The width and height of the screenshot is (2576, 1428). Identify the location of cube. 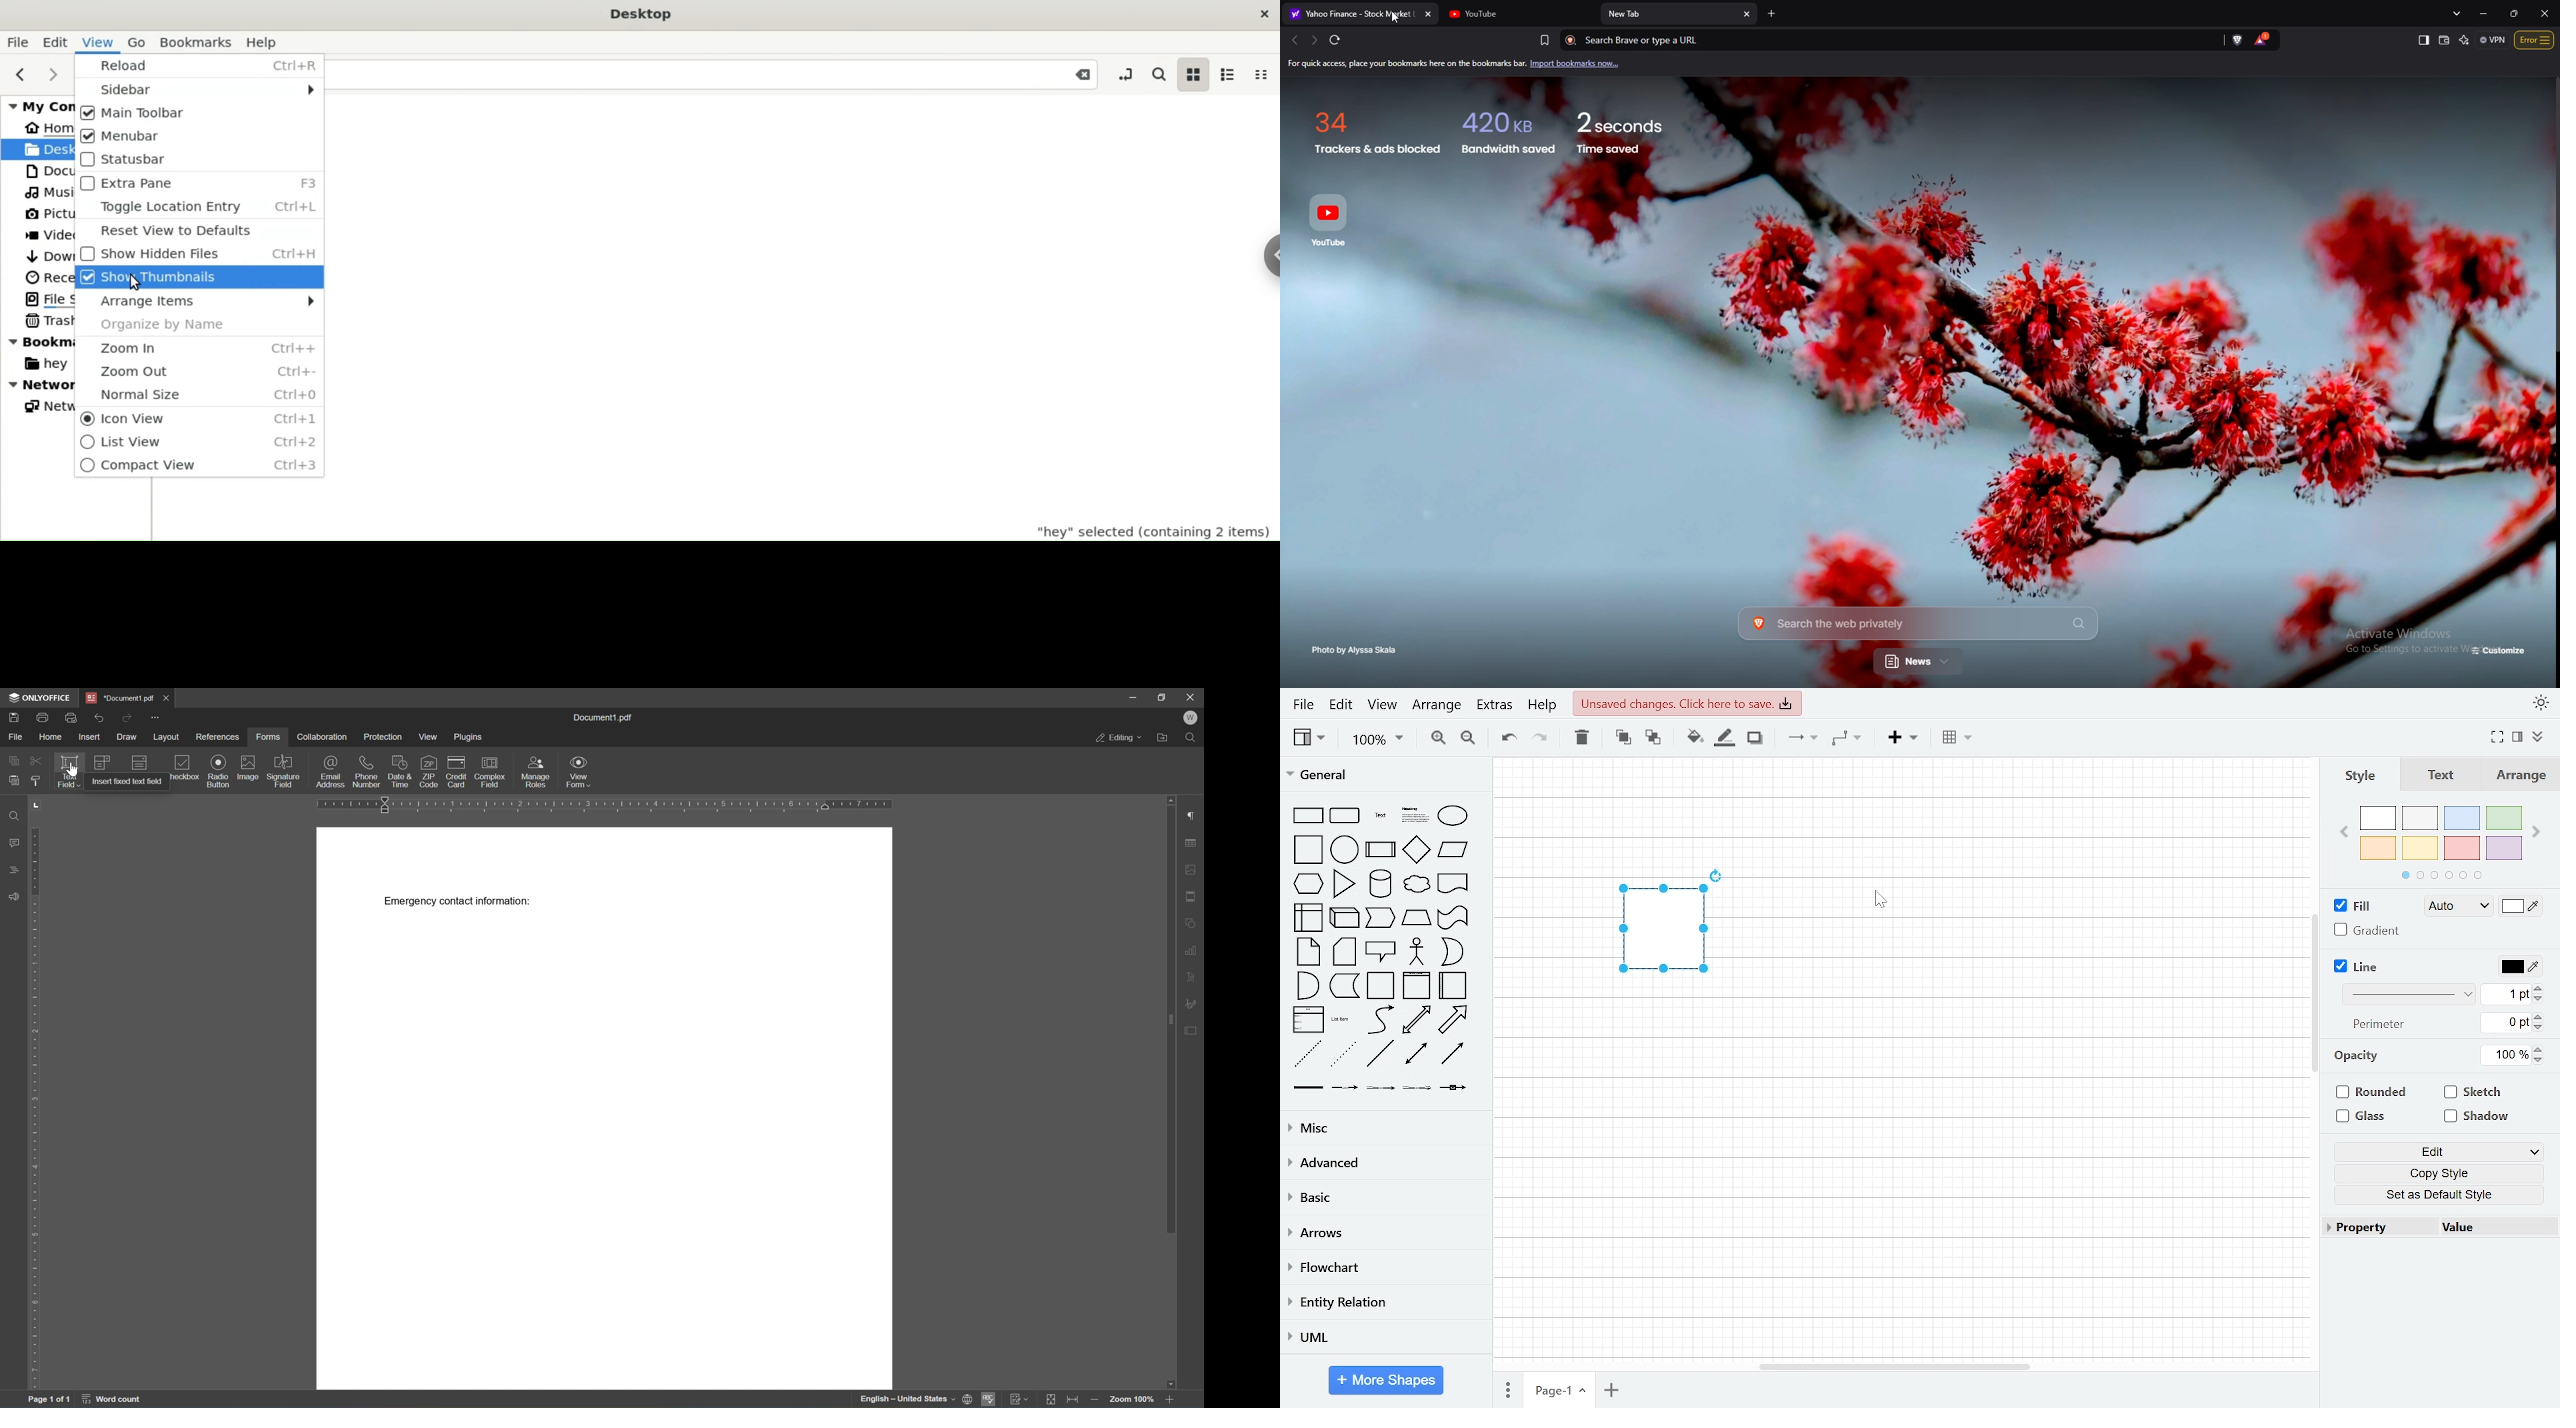
(1344, 918).